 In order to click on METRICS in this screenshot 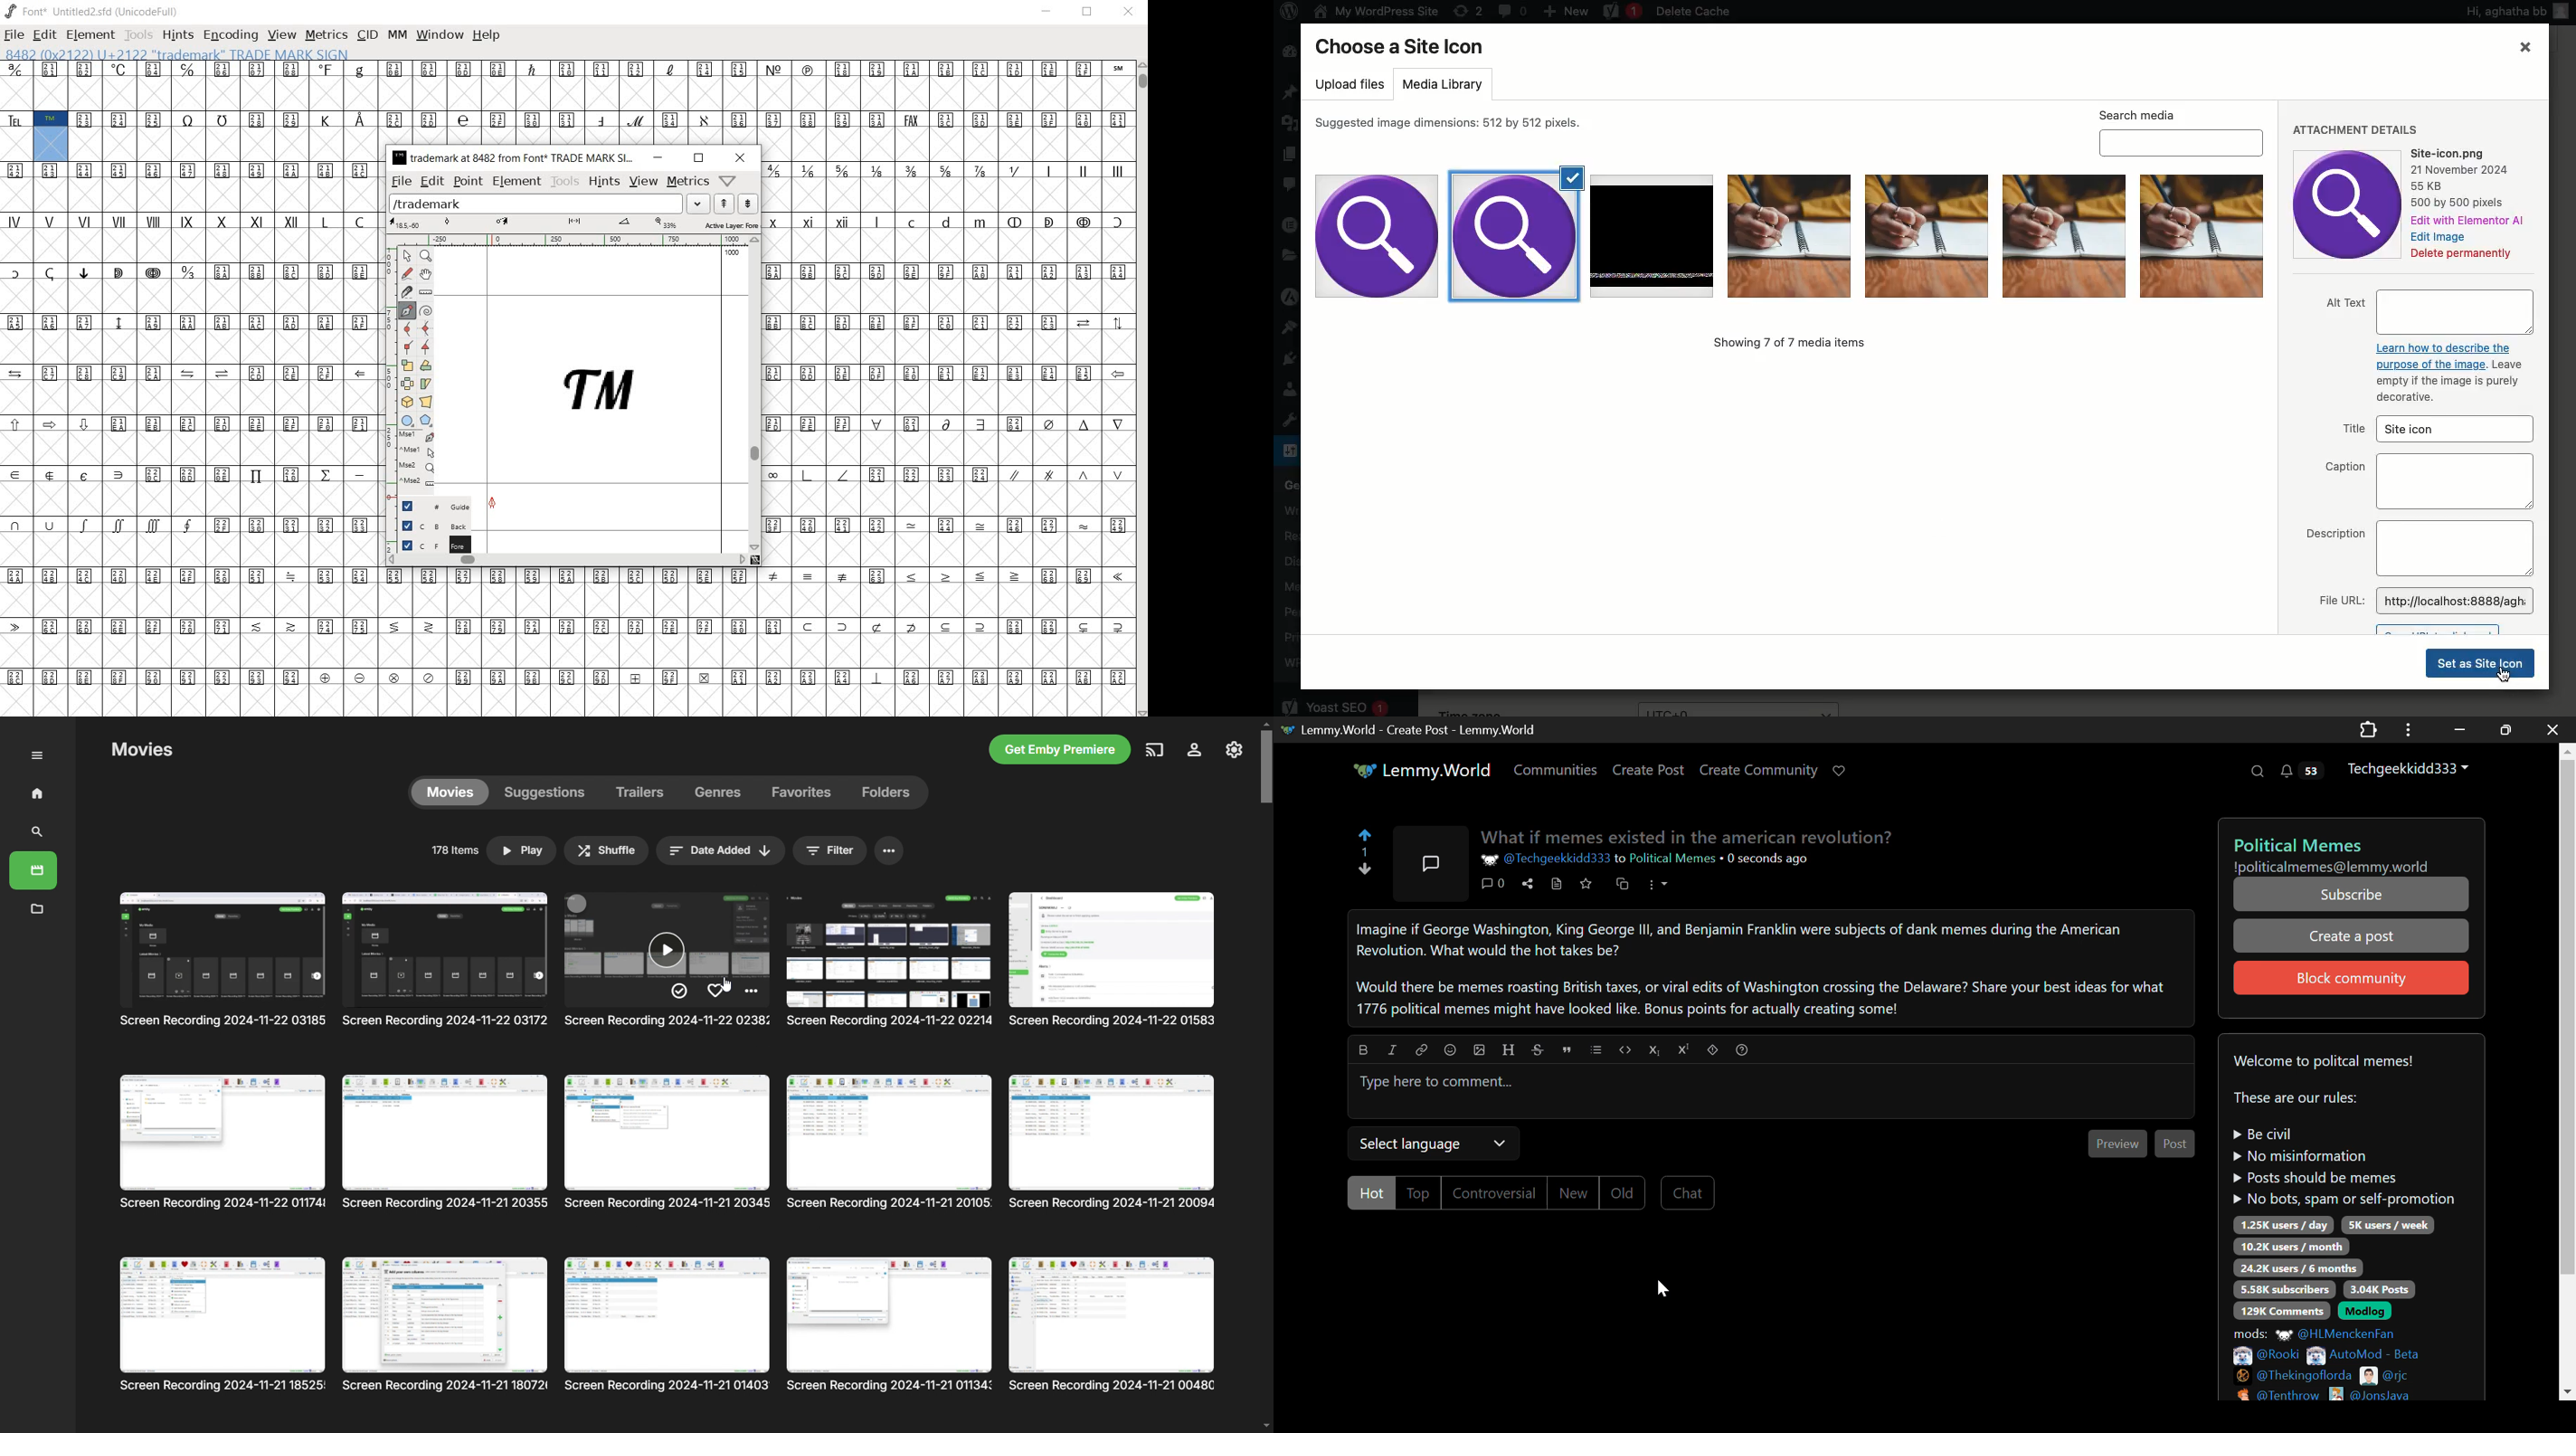, I will do `click(326, 37)`.